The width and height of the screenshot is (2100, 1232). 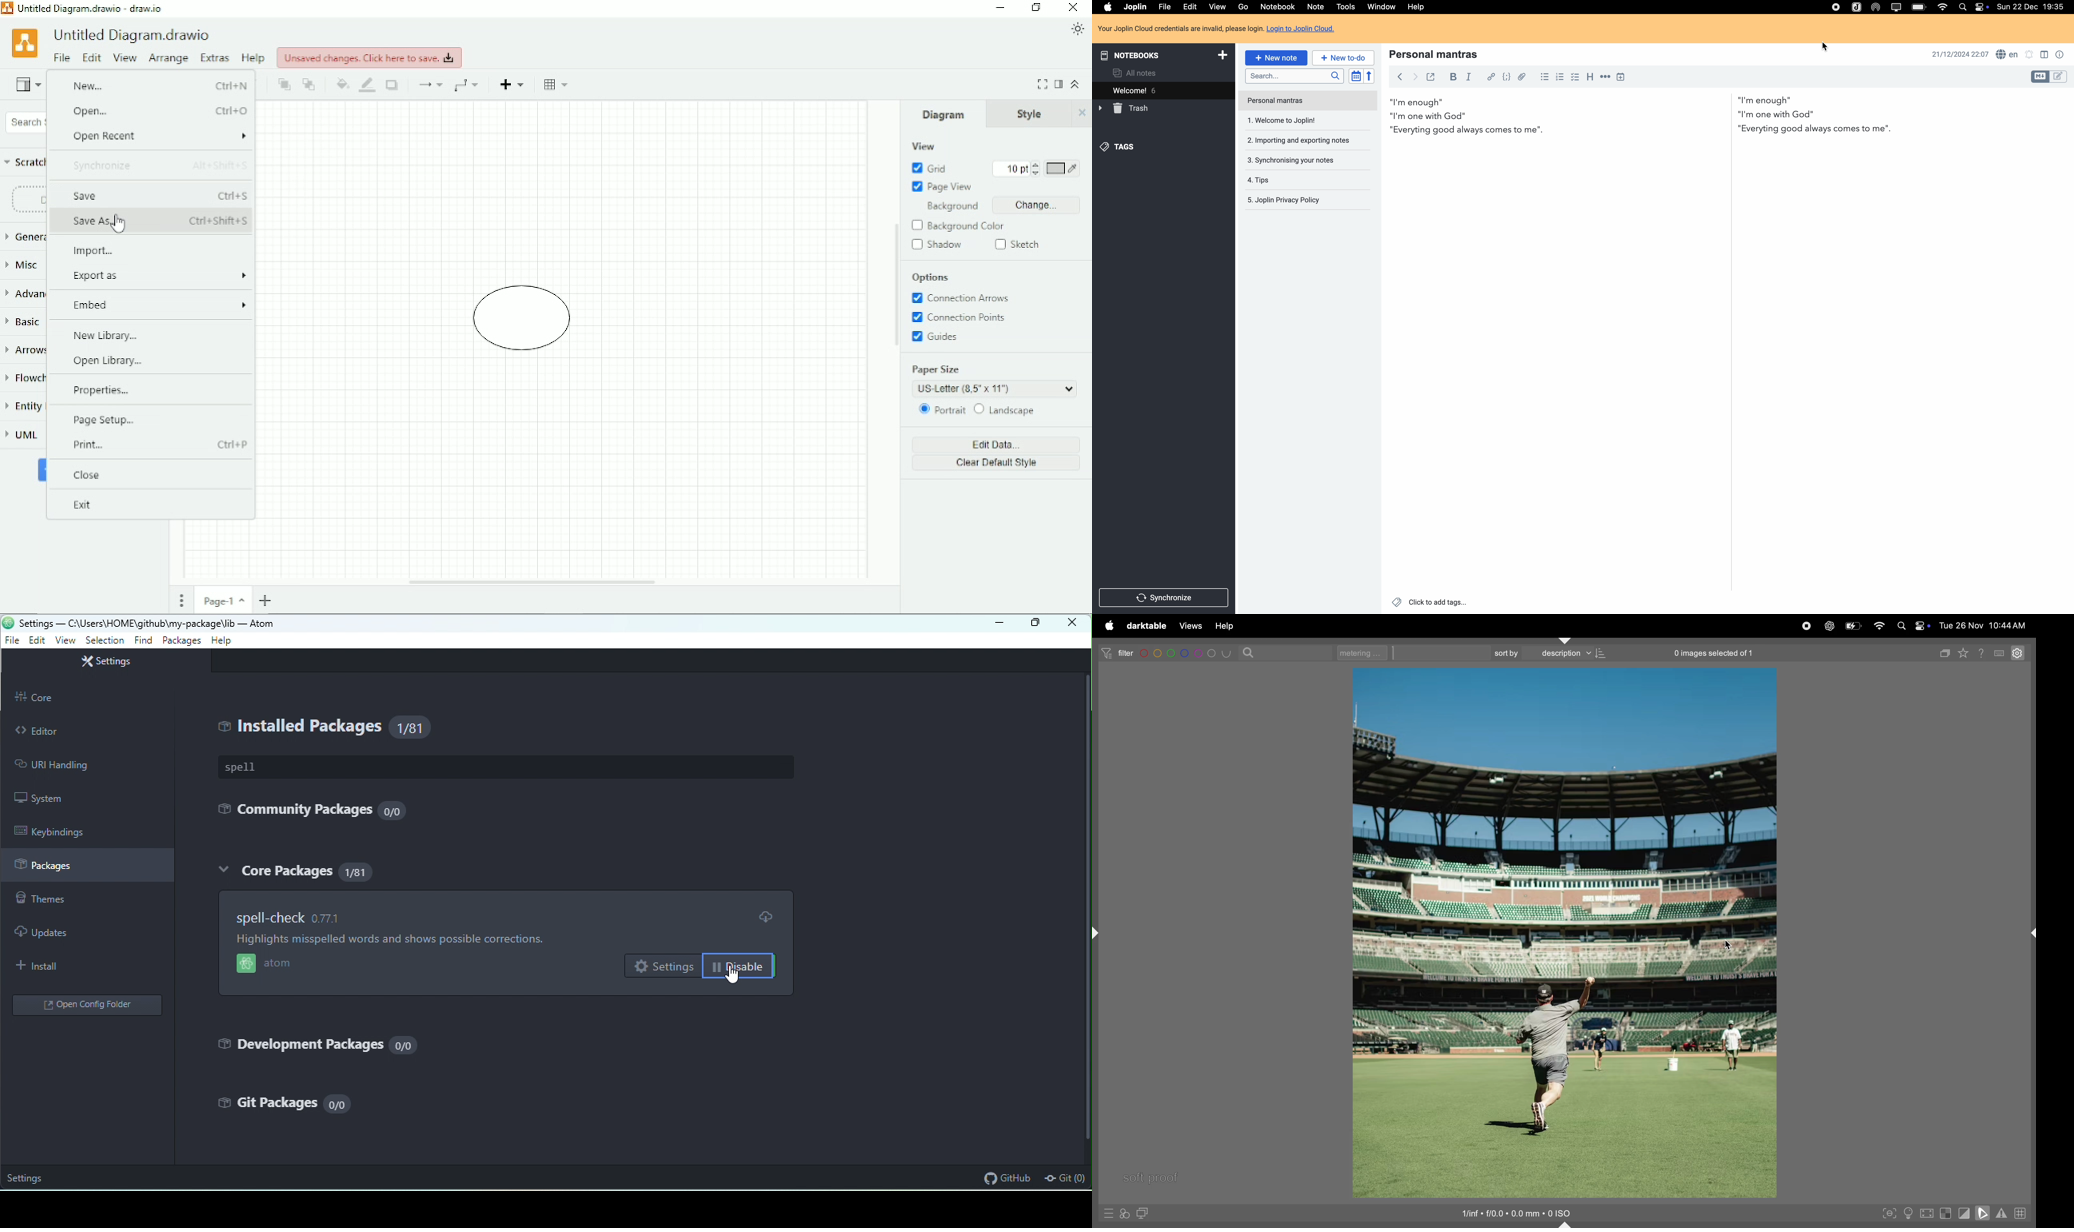 I want to click on Fullscreen, so click(x=1042, y=84).